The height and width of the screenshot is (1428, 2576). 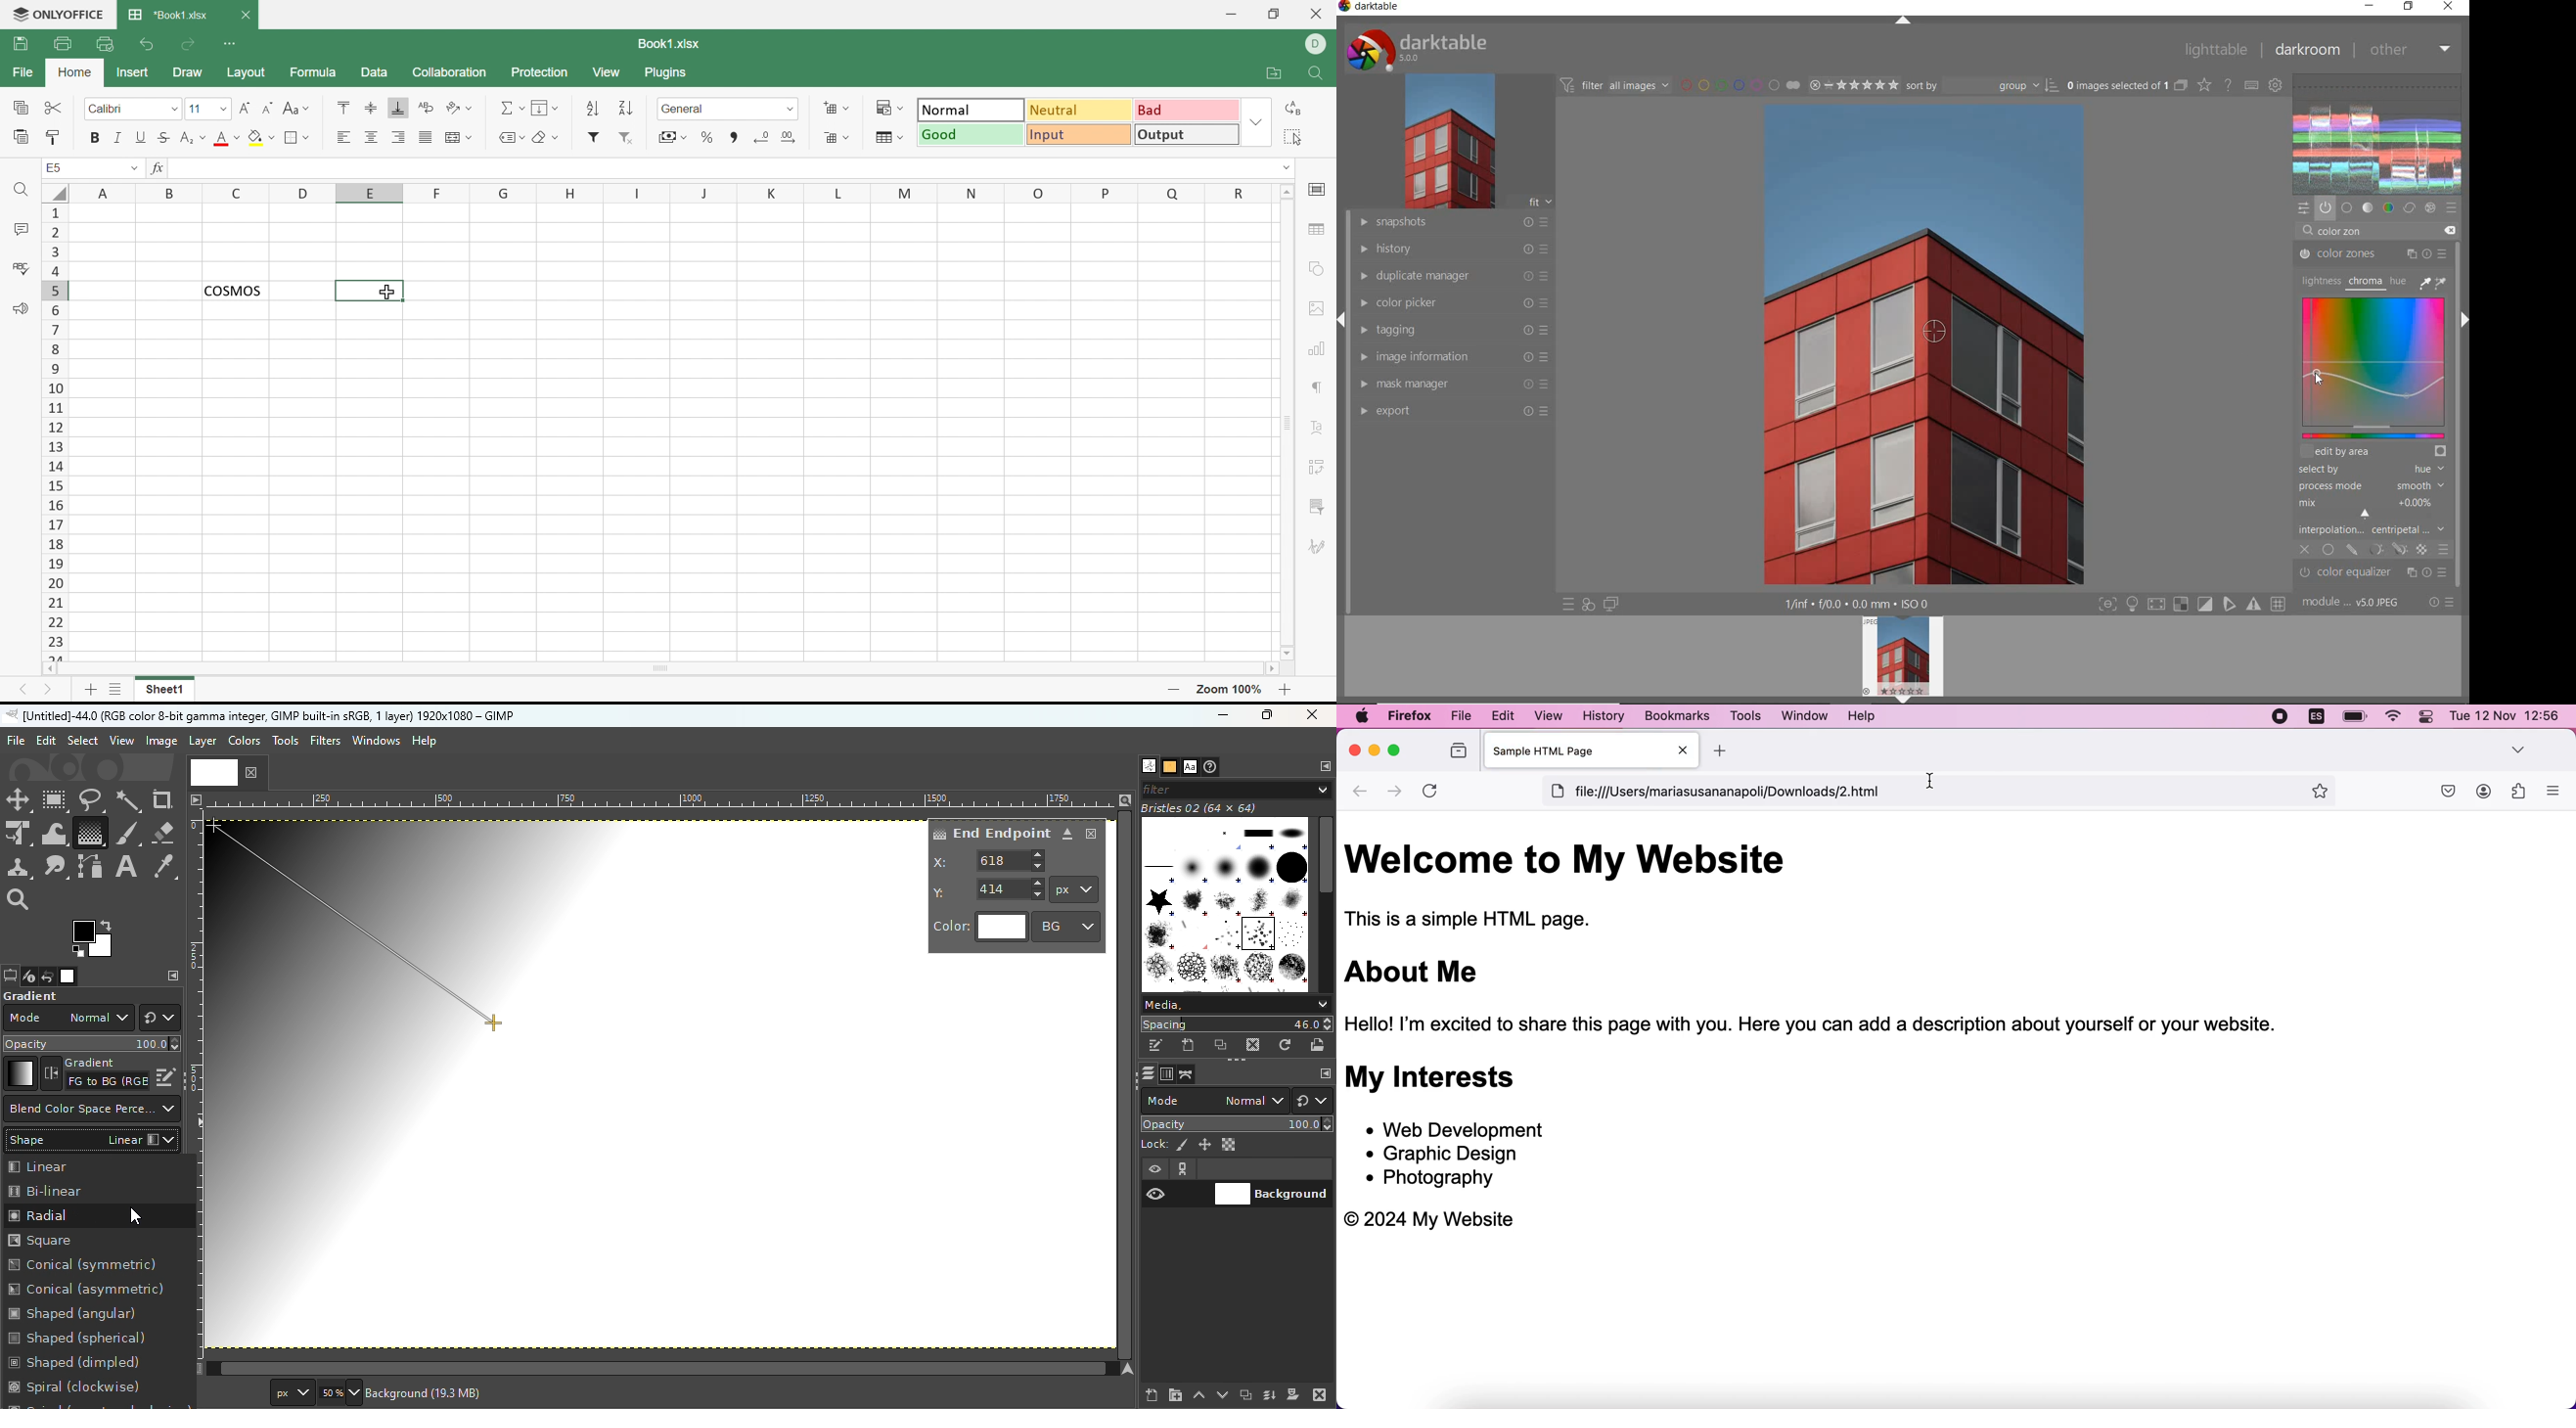 What do you see at coordinates (2411, 49) in the screenshot?
I see `other` at bounding box center [2411, 49].